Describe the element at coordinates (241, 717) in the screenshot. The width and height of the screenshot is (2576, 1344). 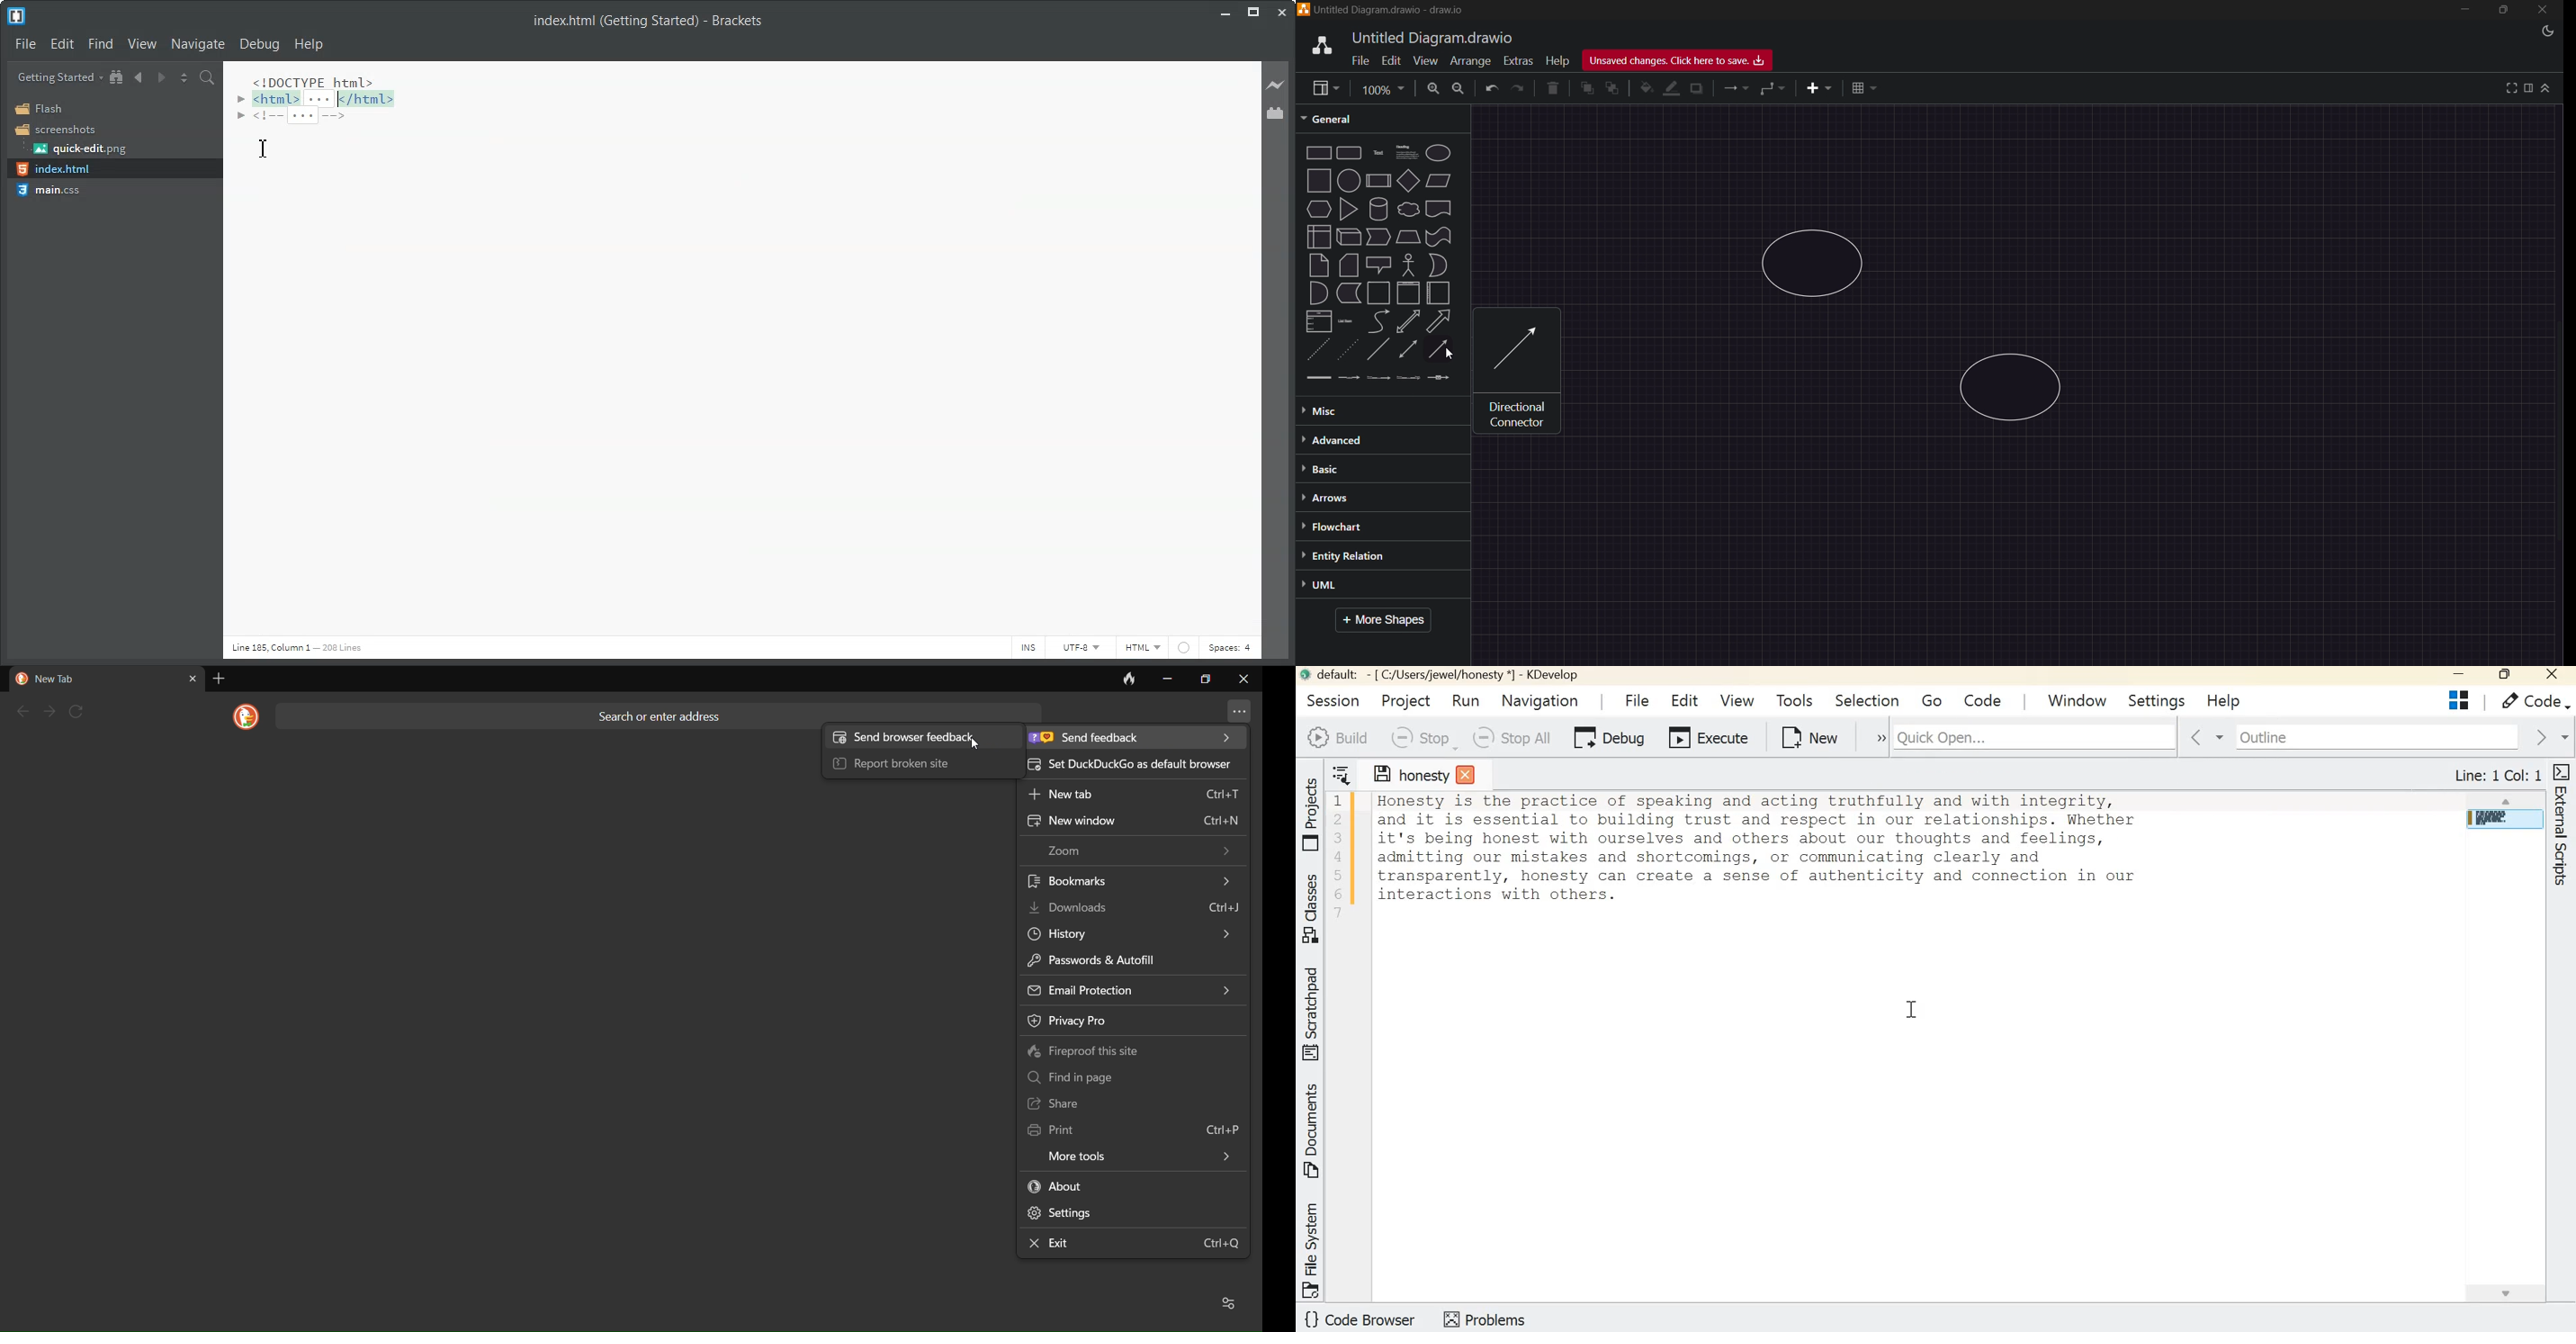
I see `logo` at that location.